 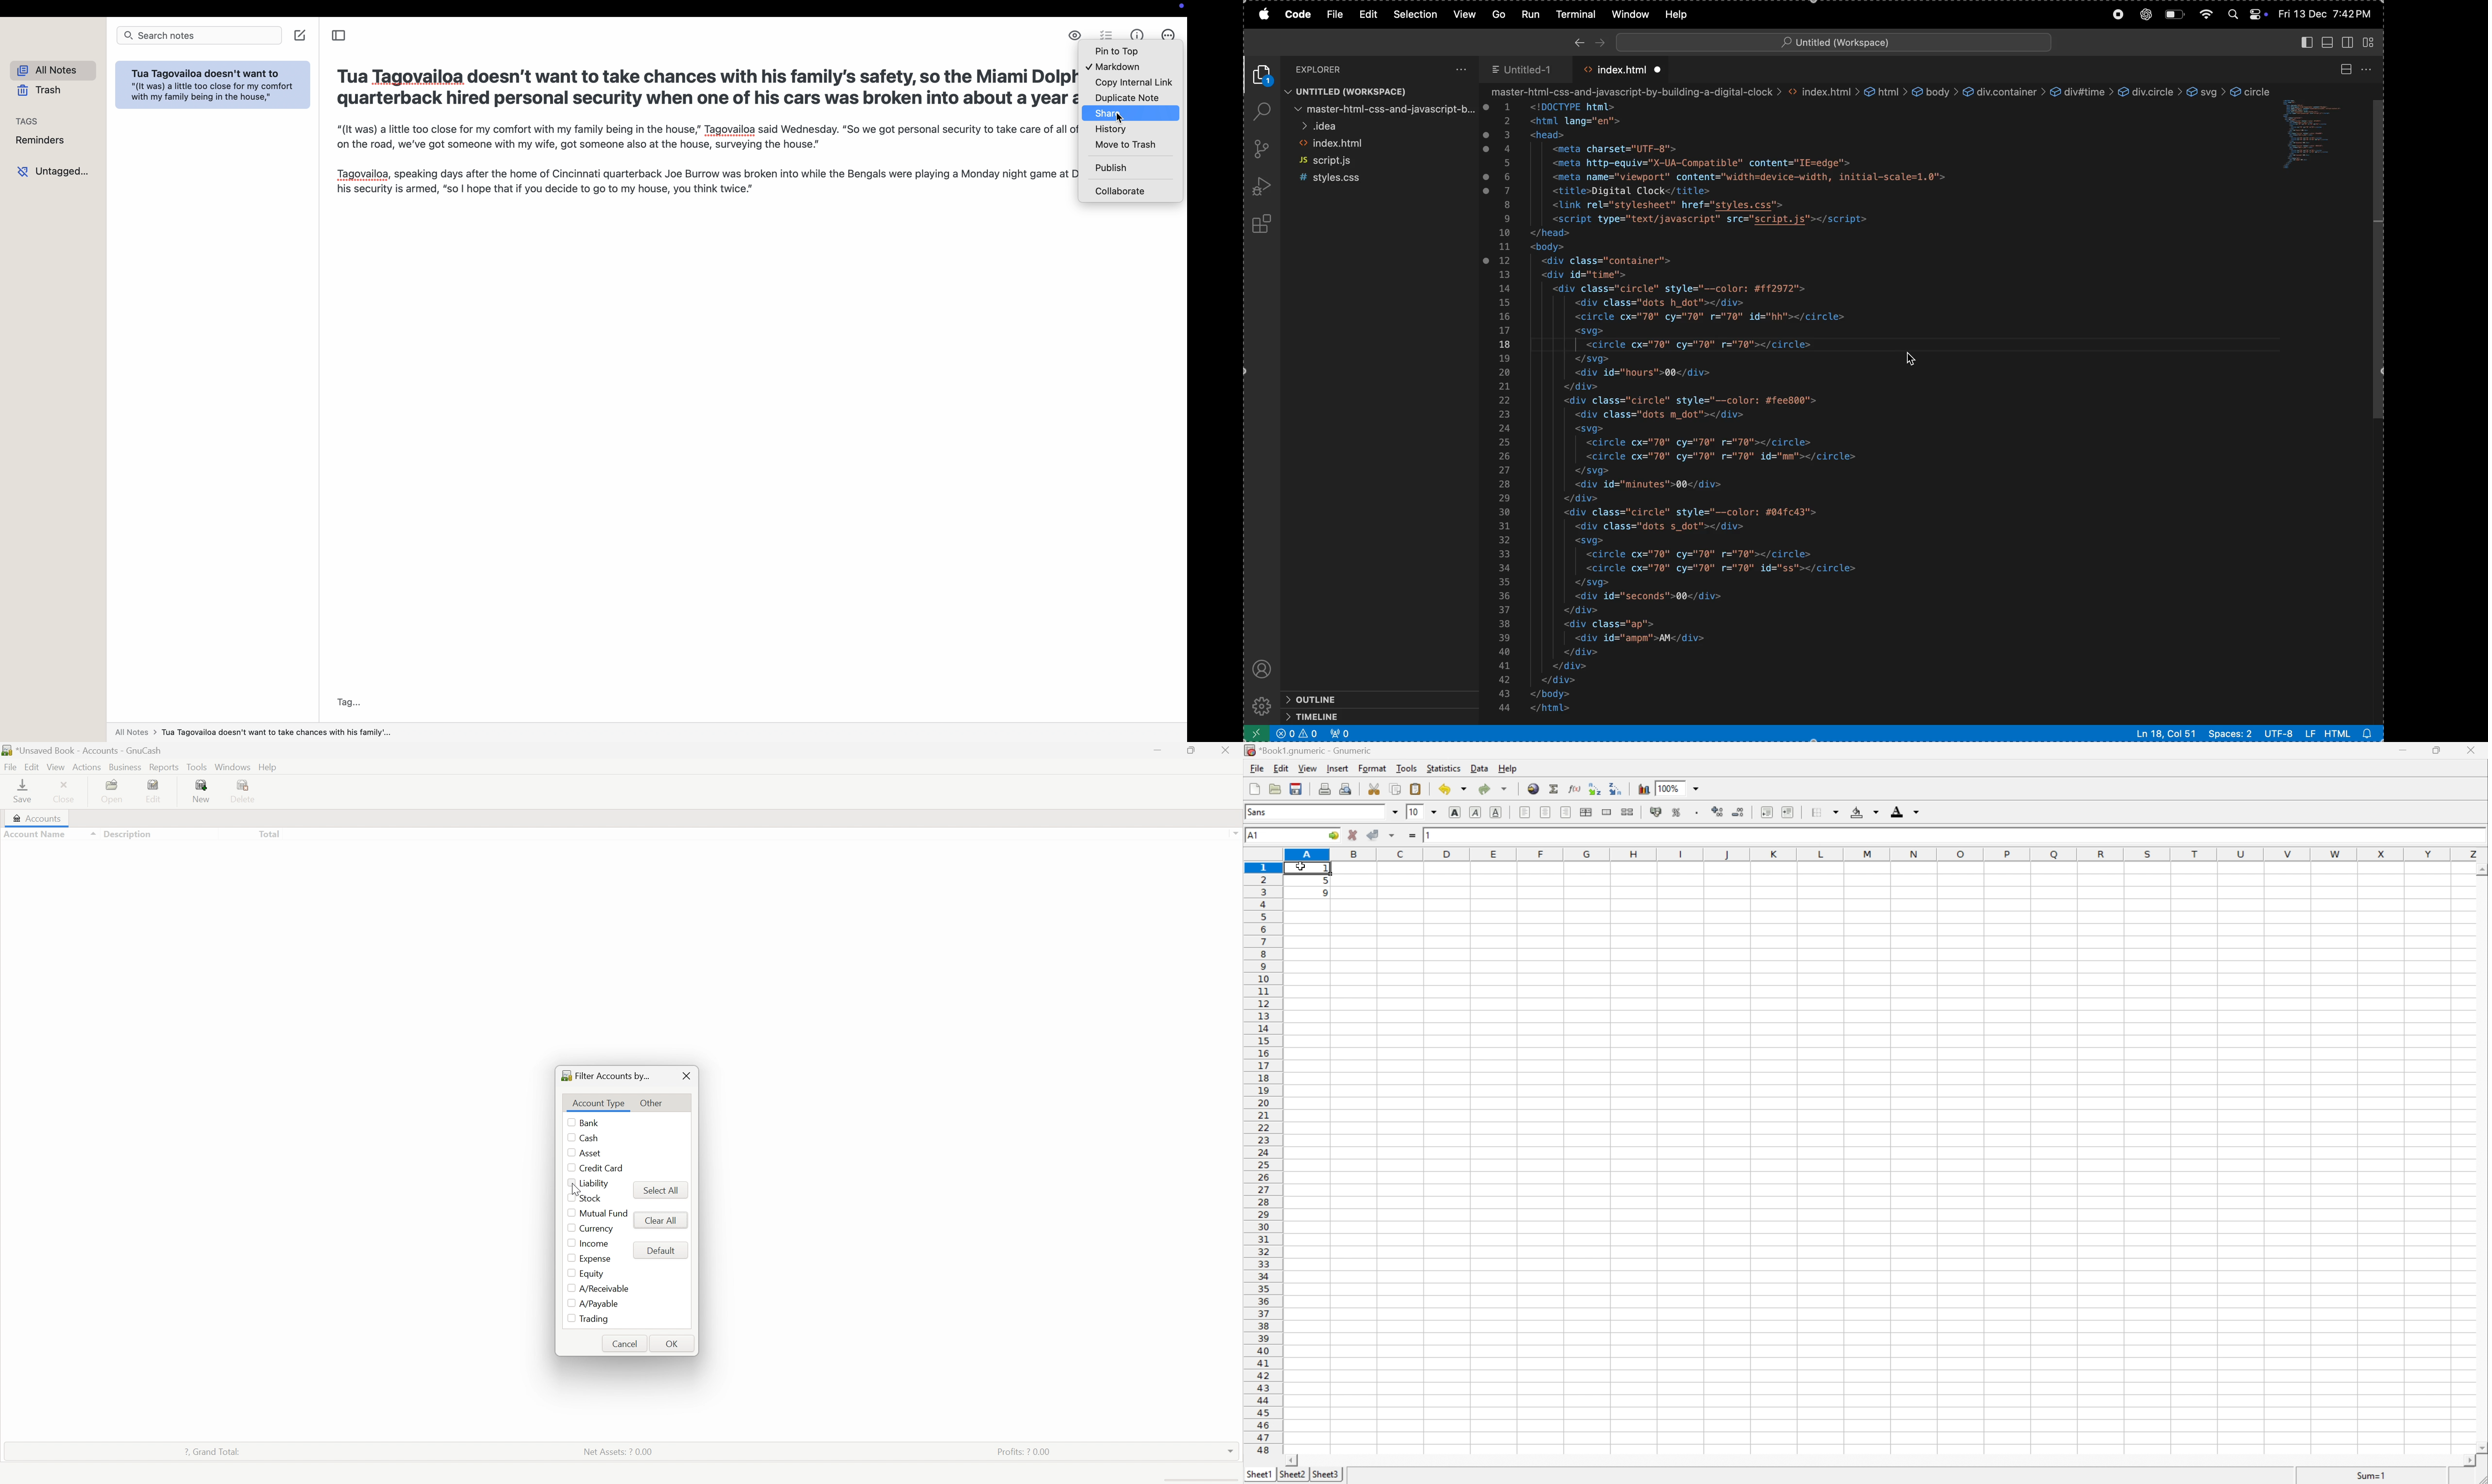 I want to click on print preview, so click(x=1345, y=788).